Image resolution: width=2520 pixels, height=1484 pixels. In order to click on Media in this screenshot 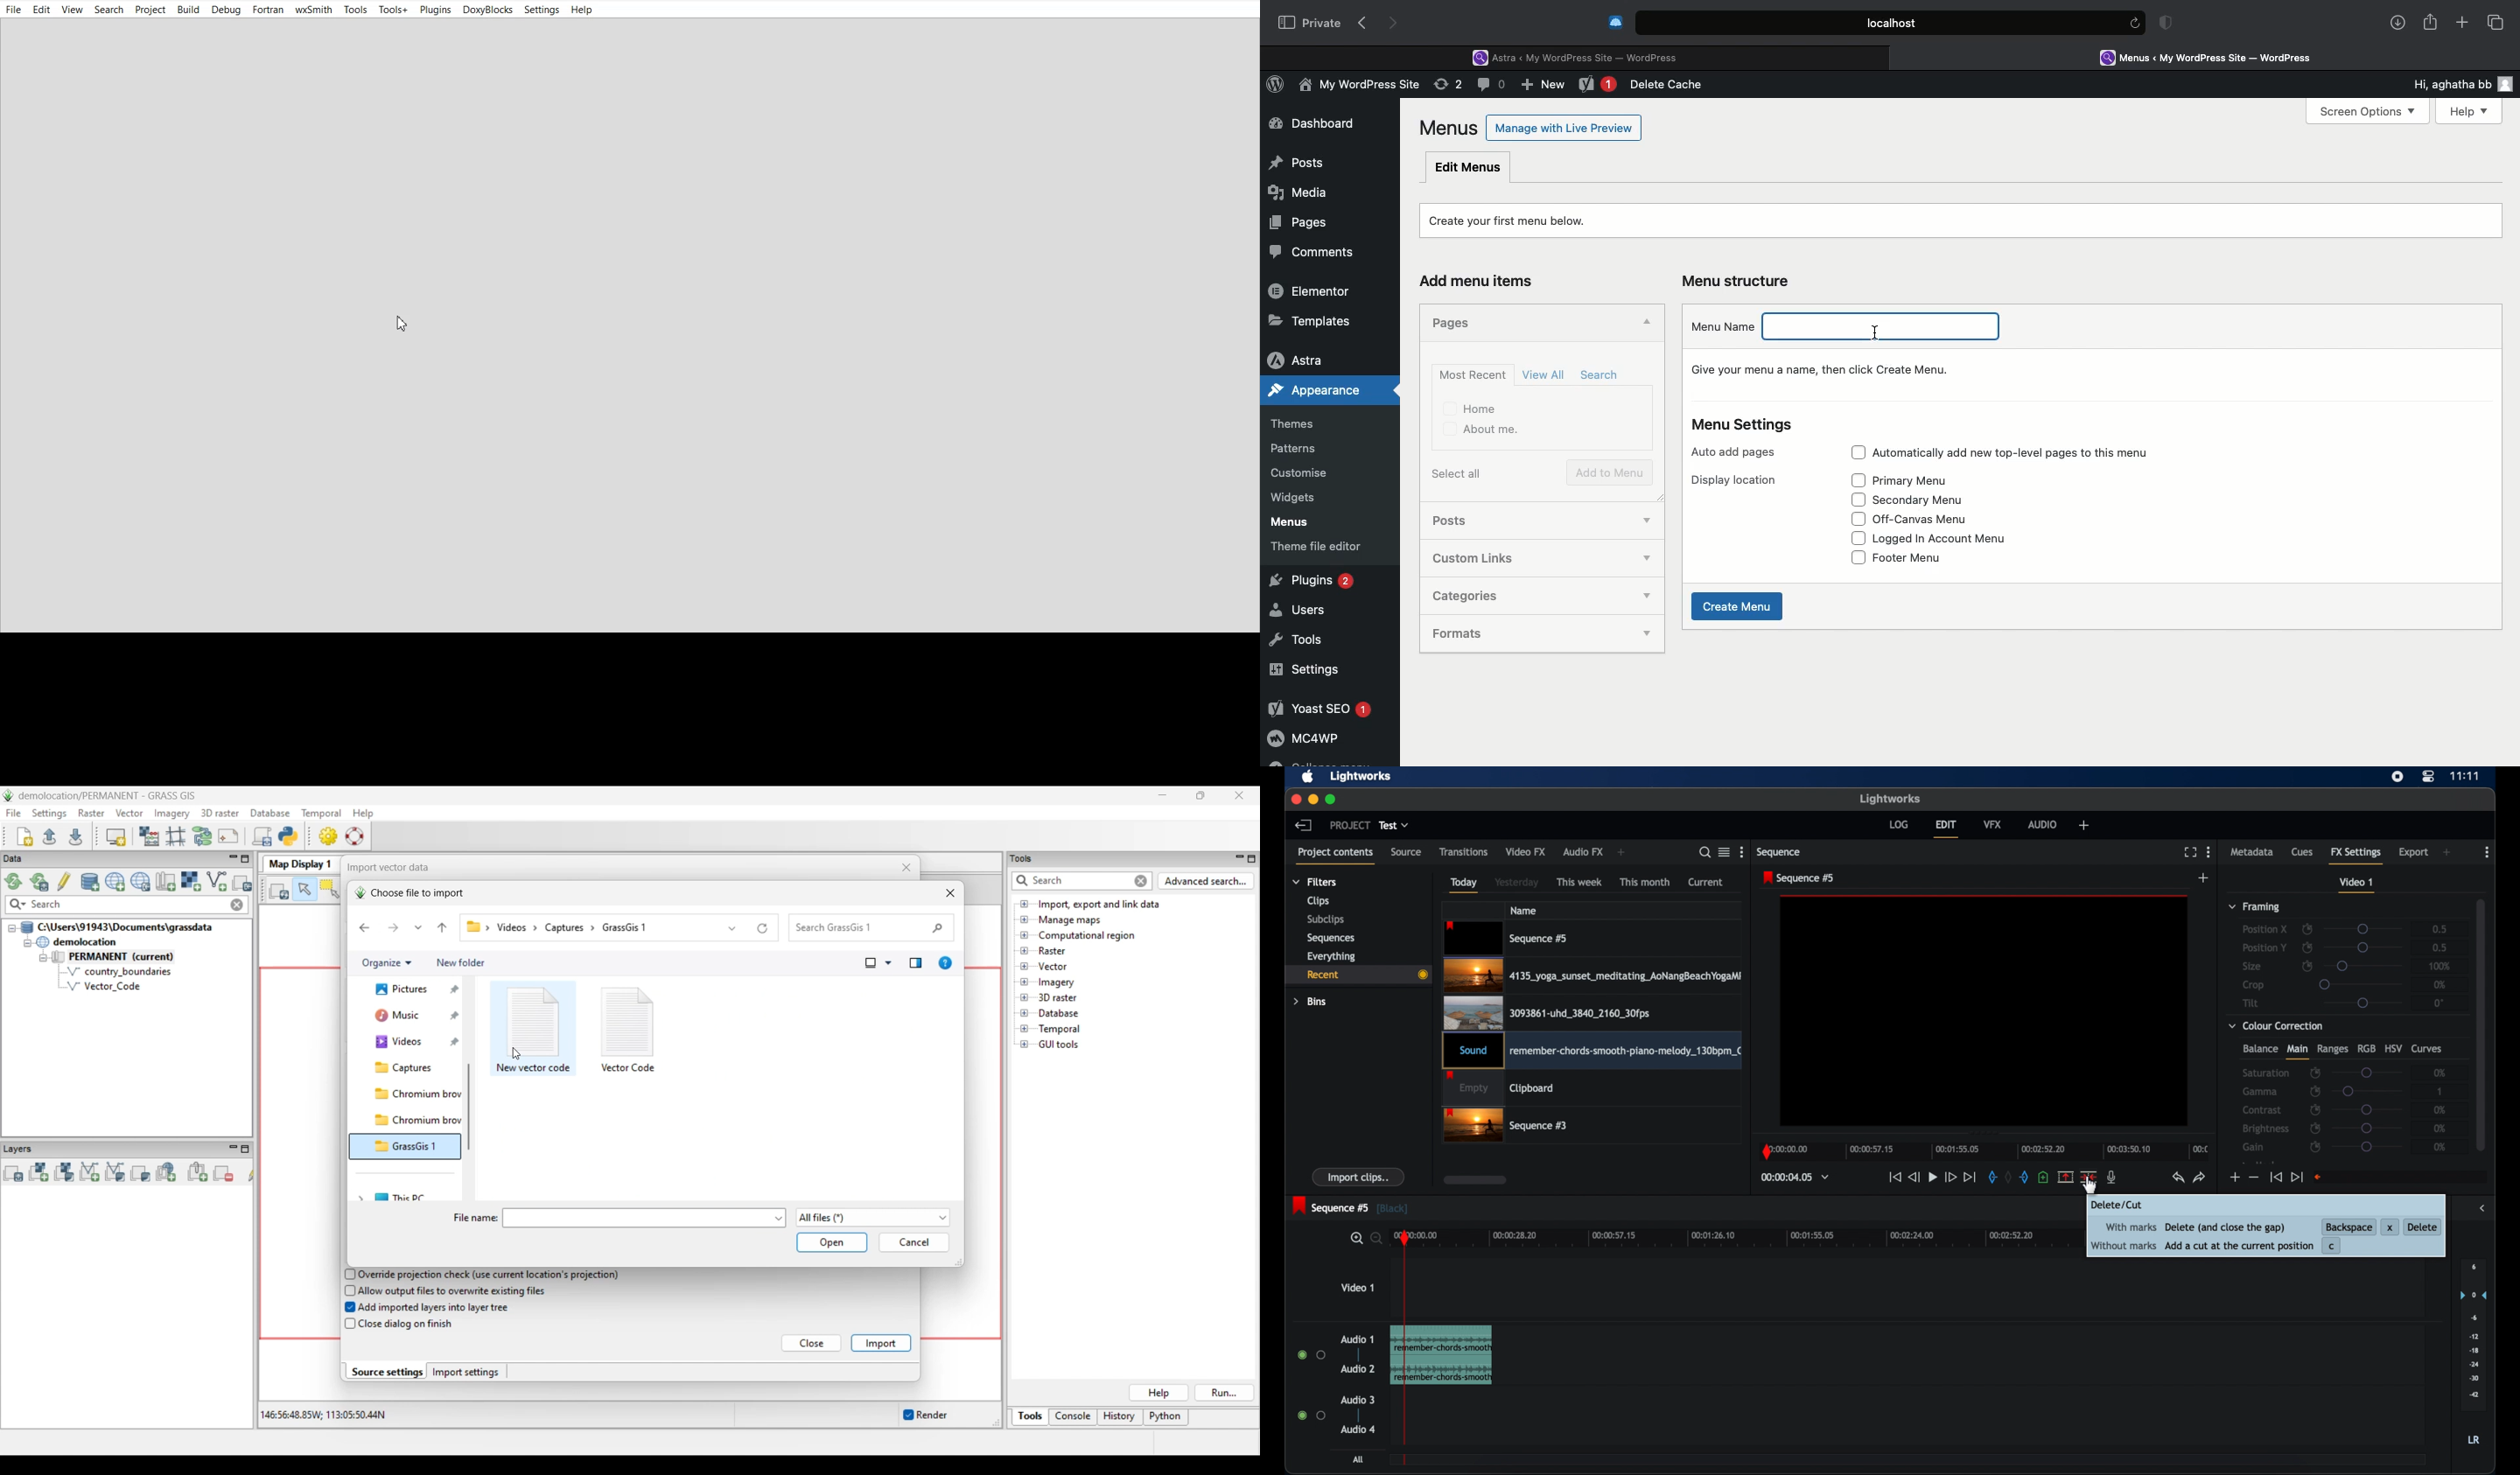, I will do `click(1300, 190)`.